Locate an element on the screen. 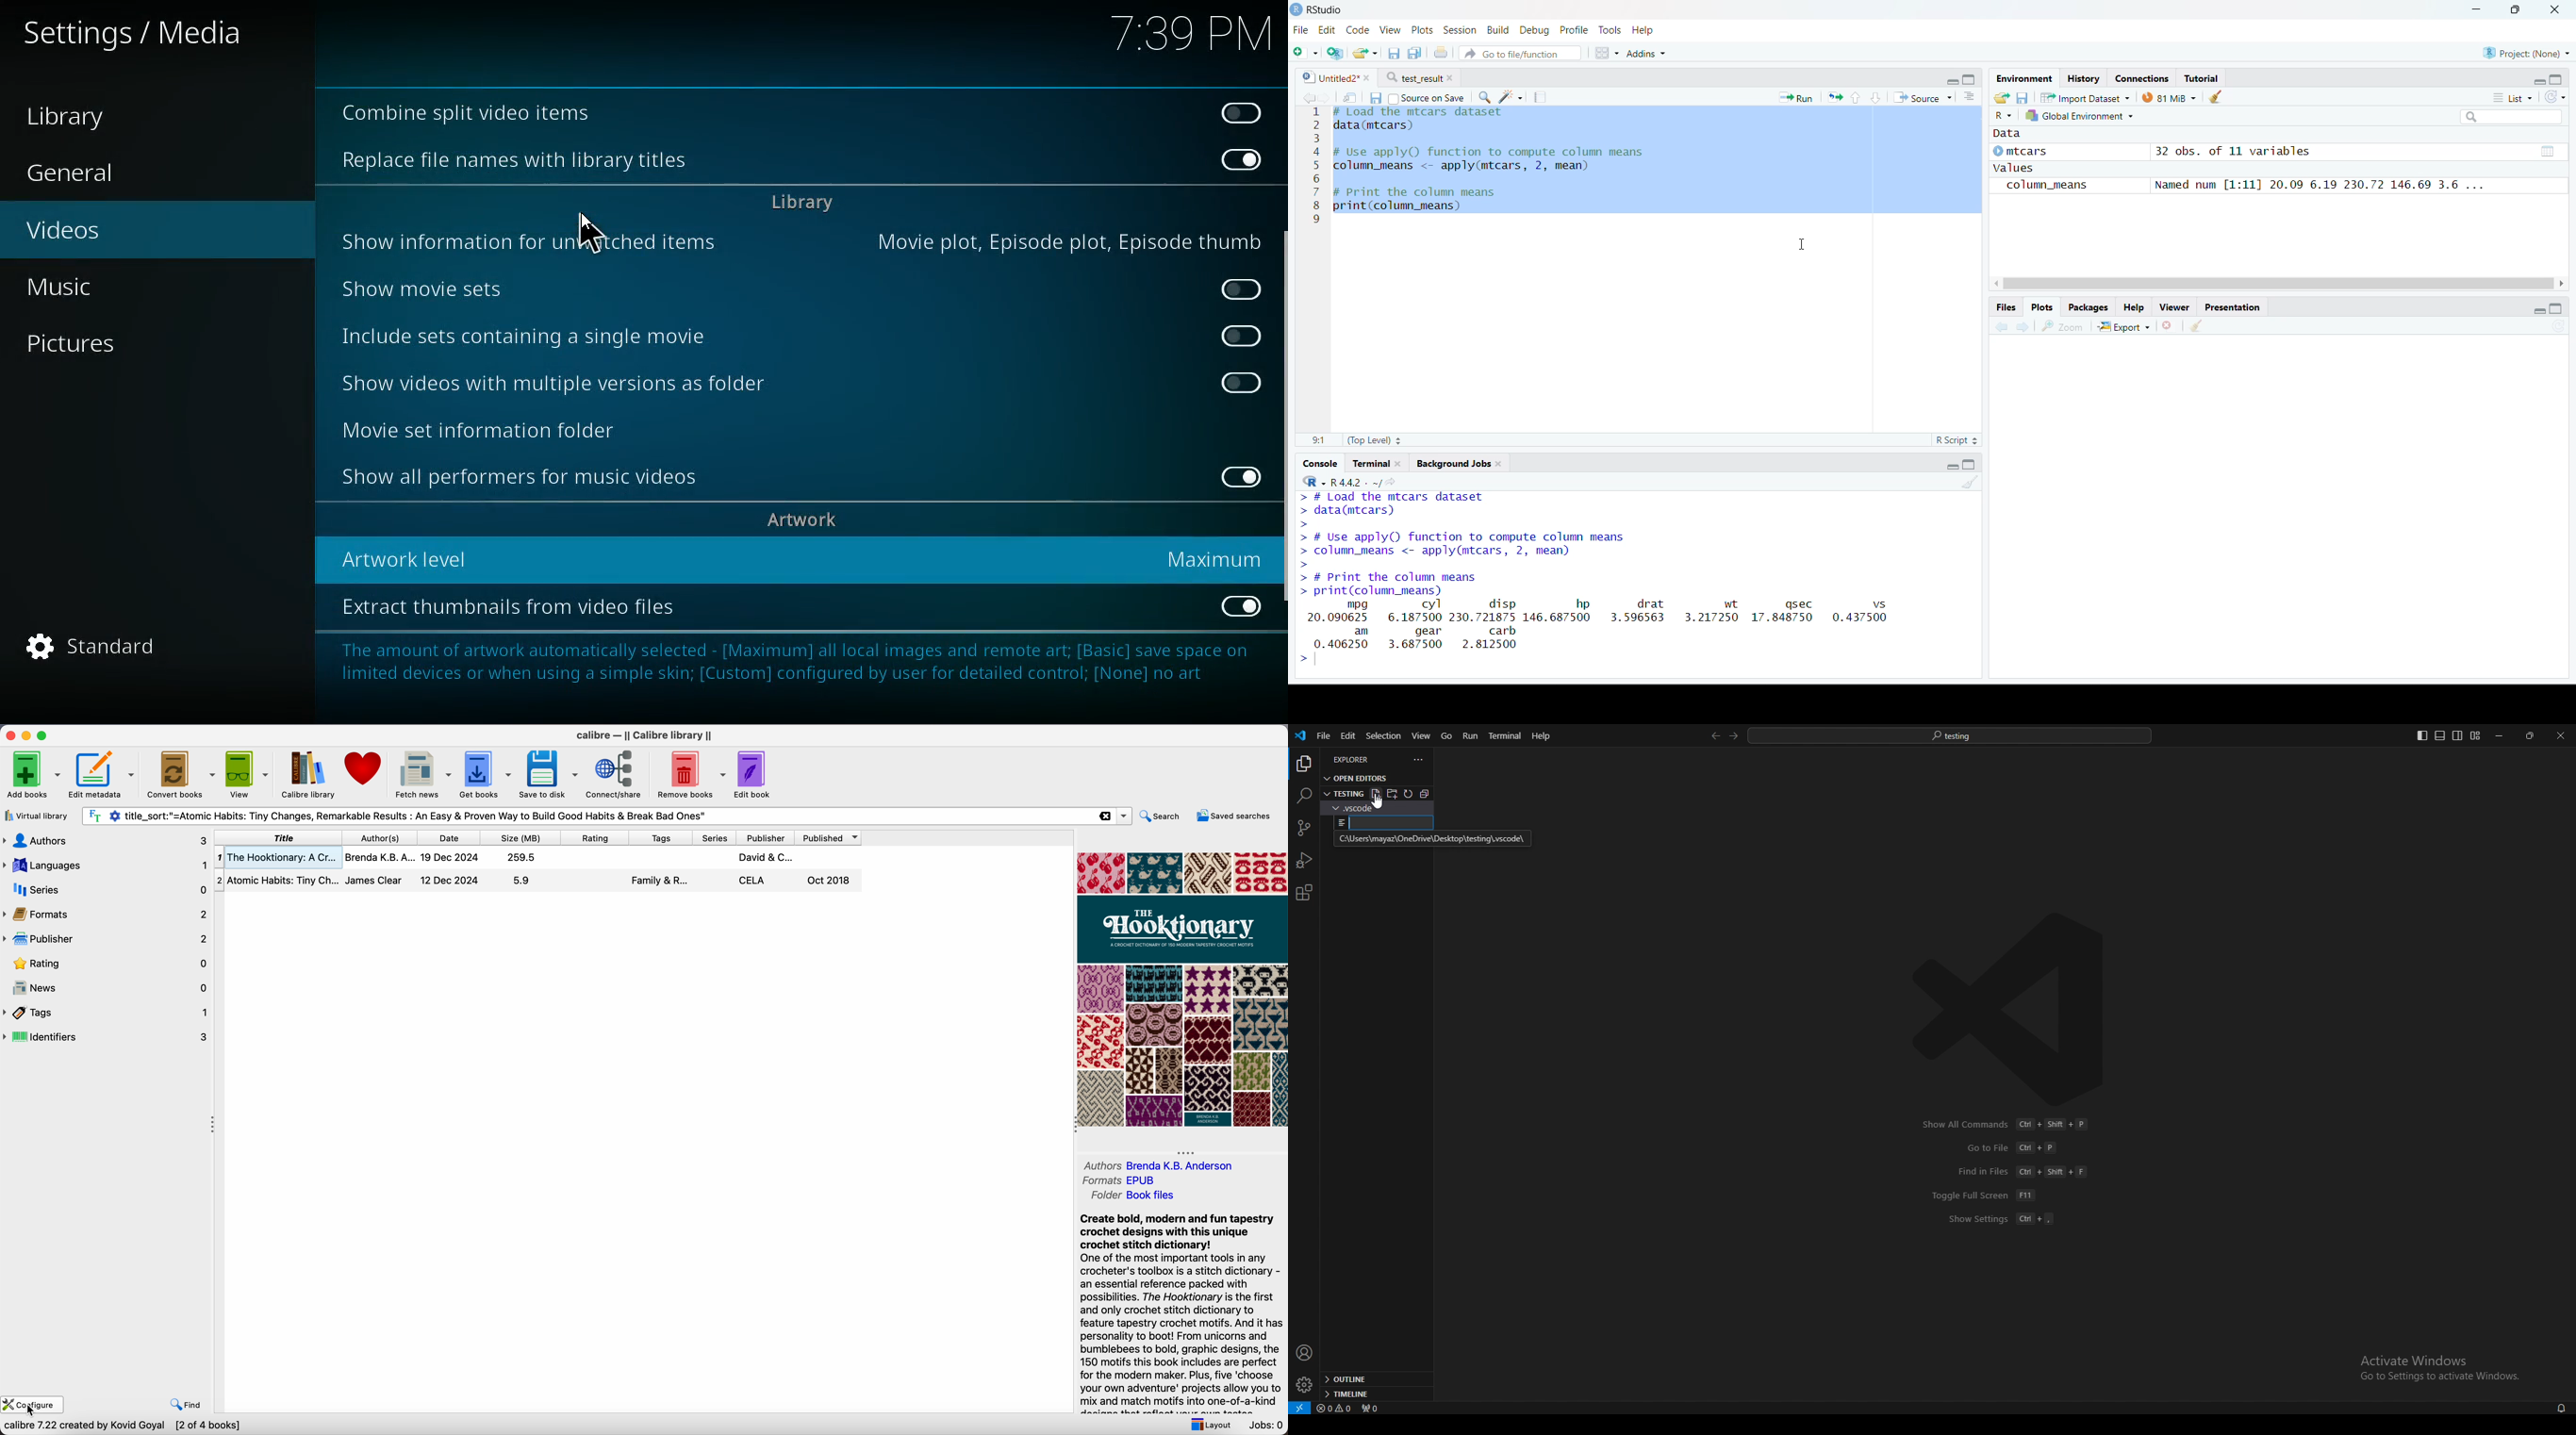  Source is located at coordinates (1922, 97).